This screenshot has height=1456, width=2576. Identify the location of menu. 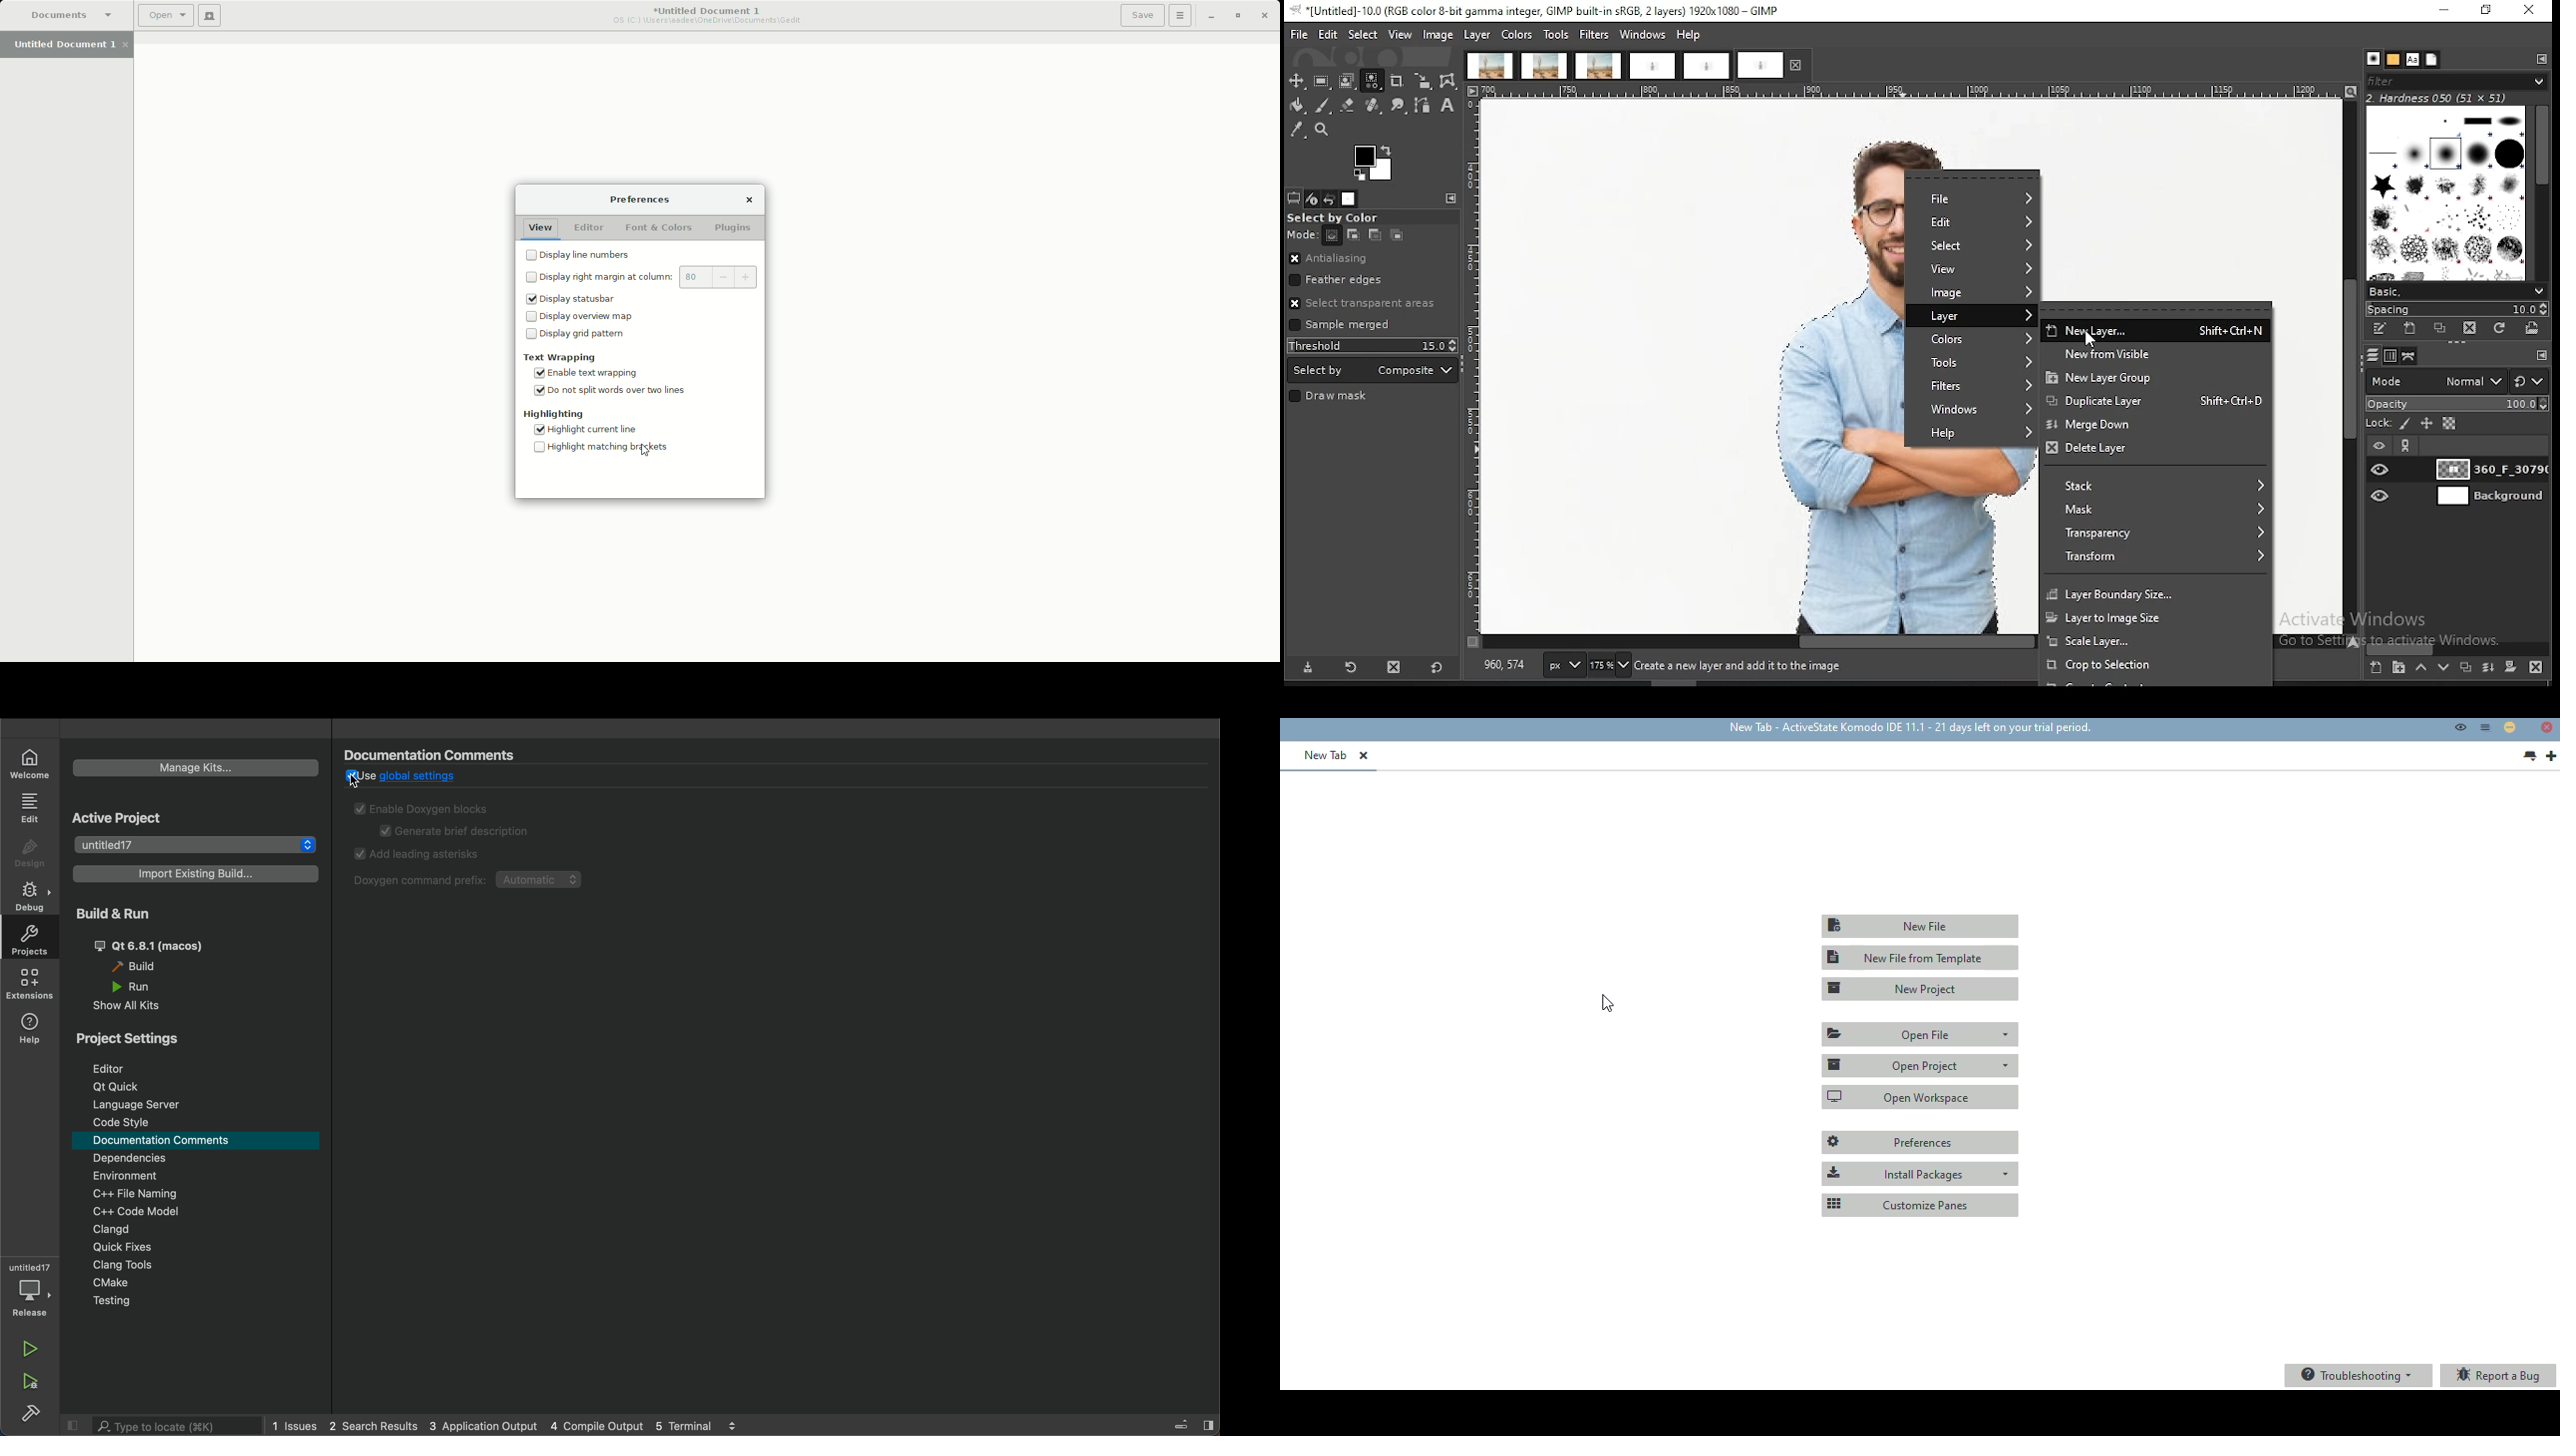
(2486, 727).